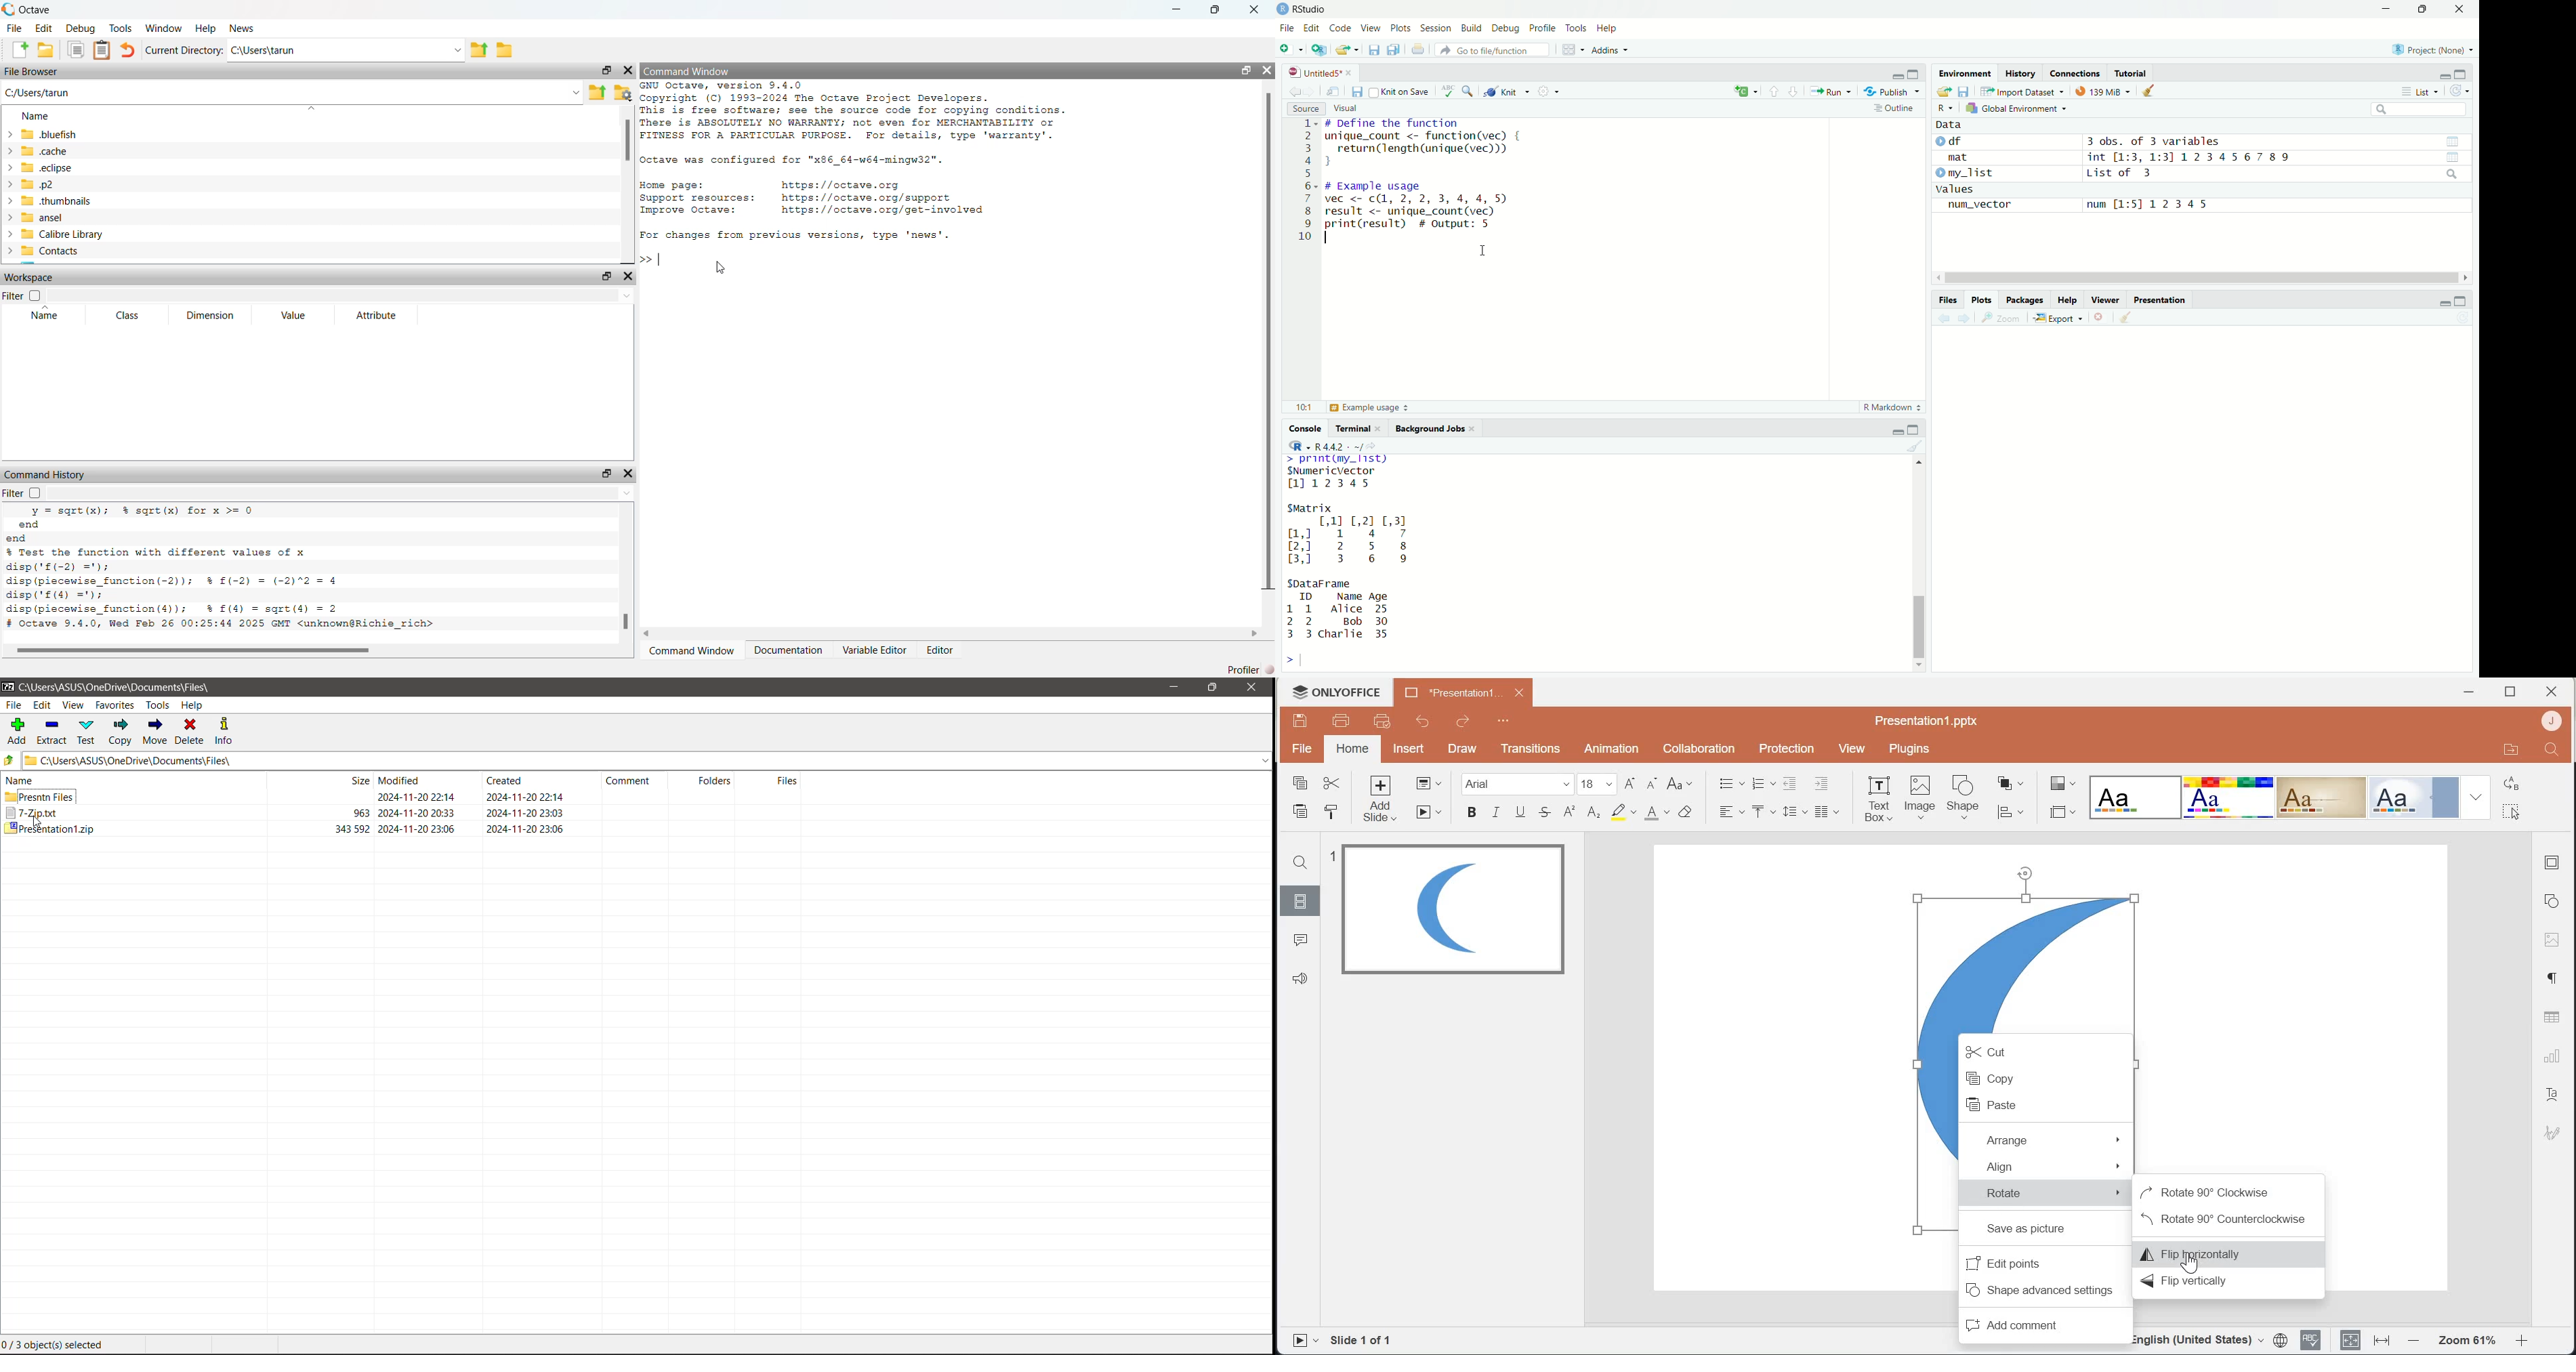 This screenshot has width=2576, height=1372. What do you see at coordinates (2224, 1190) in the screenshot?
I see `Rotate 90 degree clockwise` at bounding box center [2224, 1190].